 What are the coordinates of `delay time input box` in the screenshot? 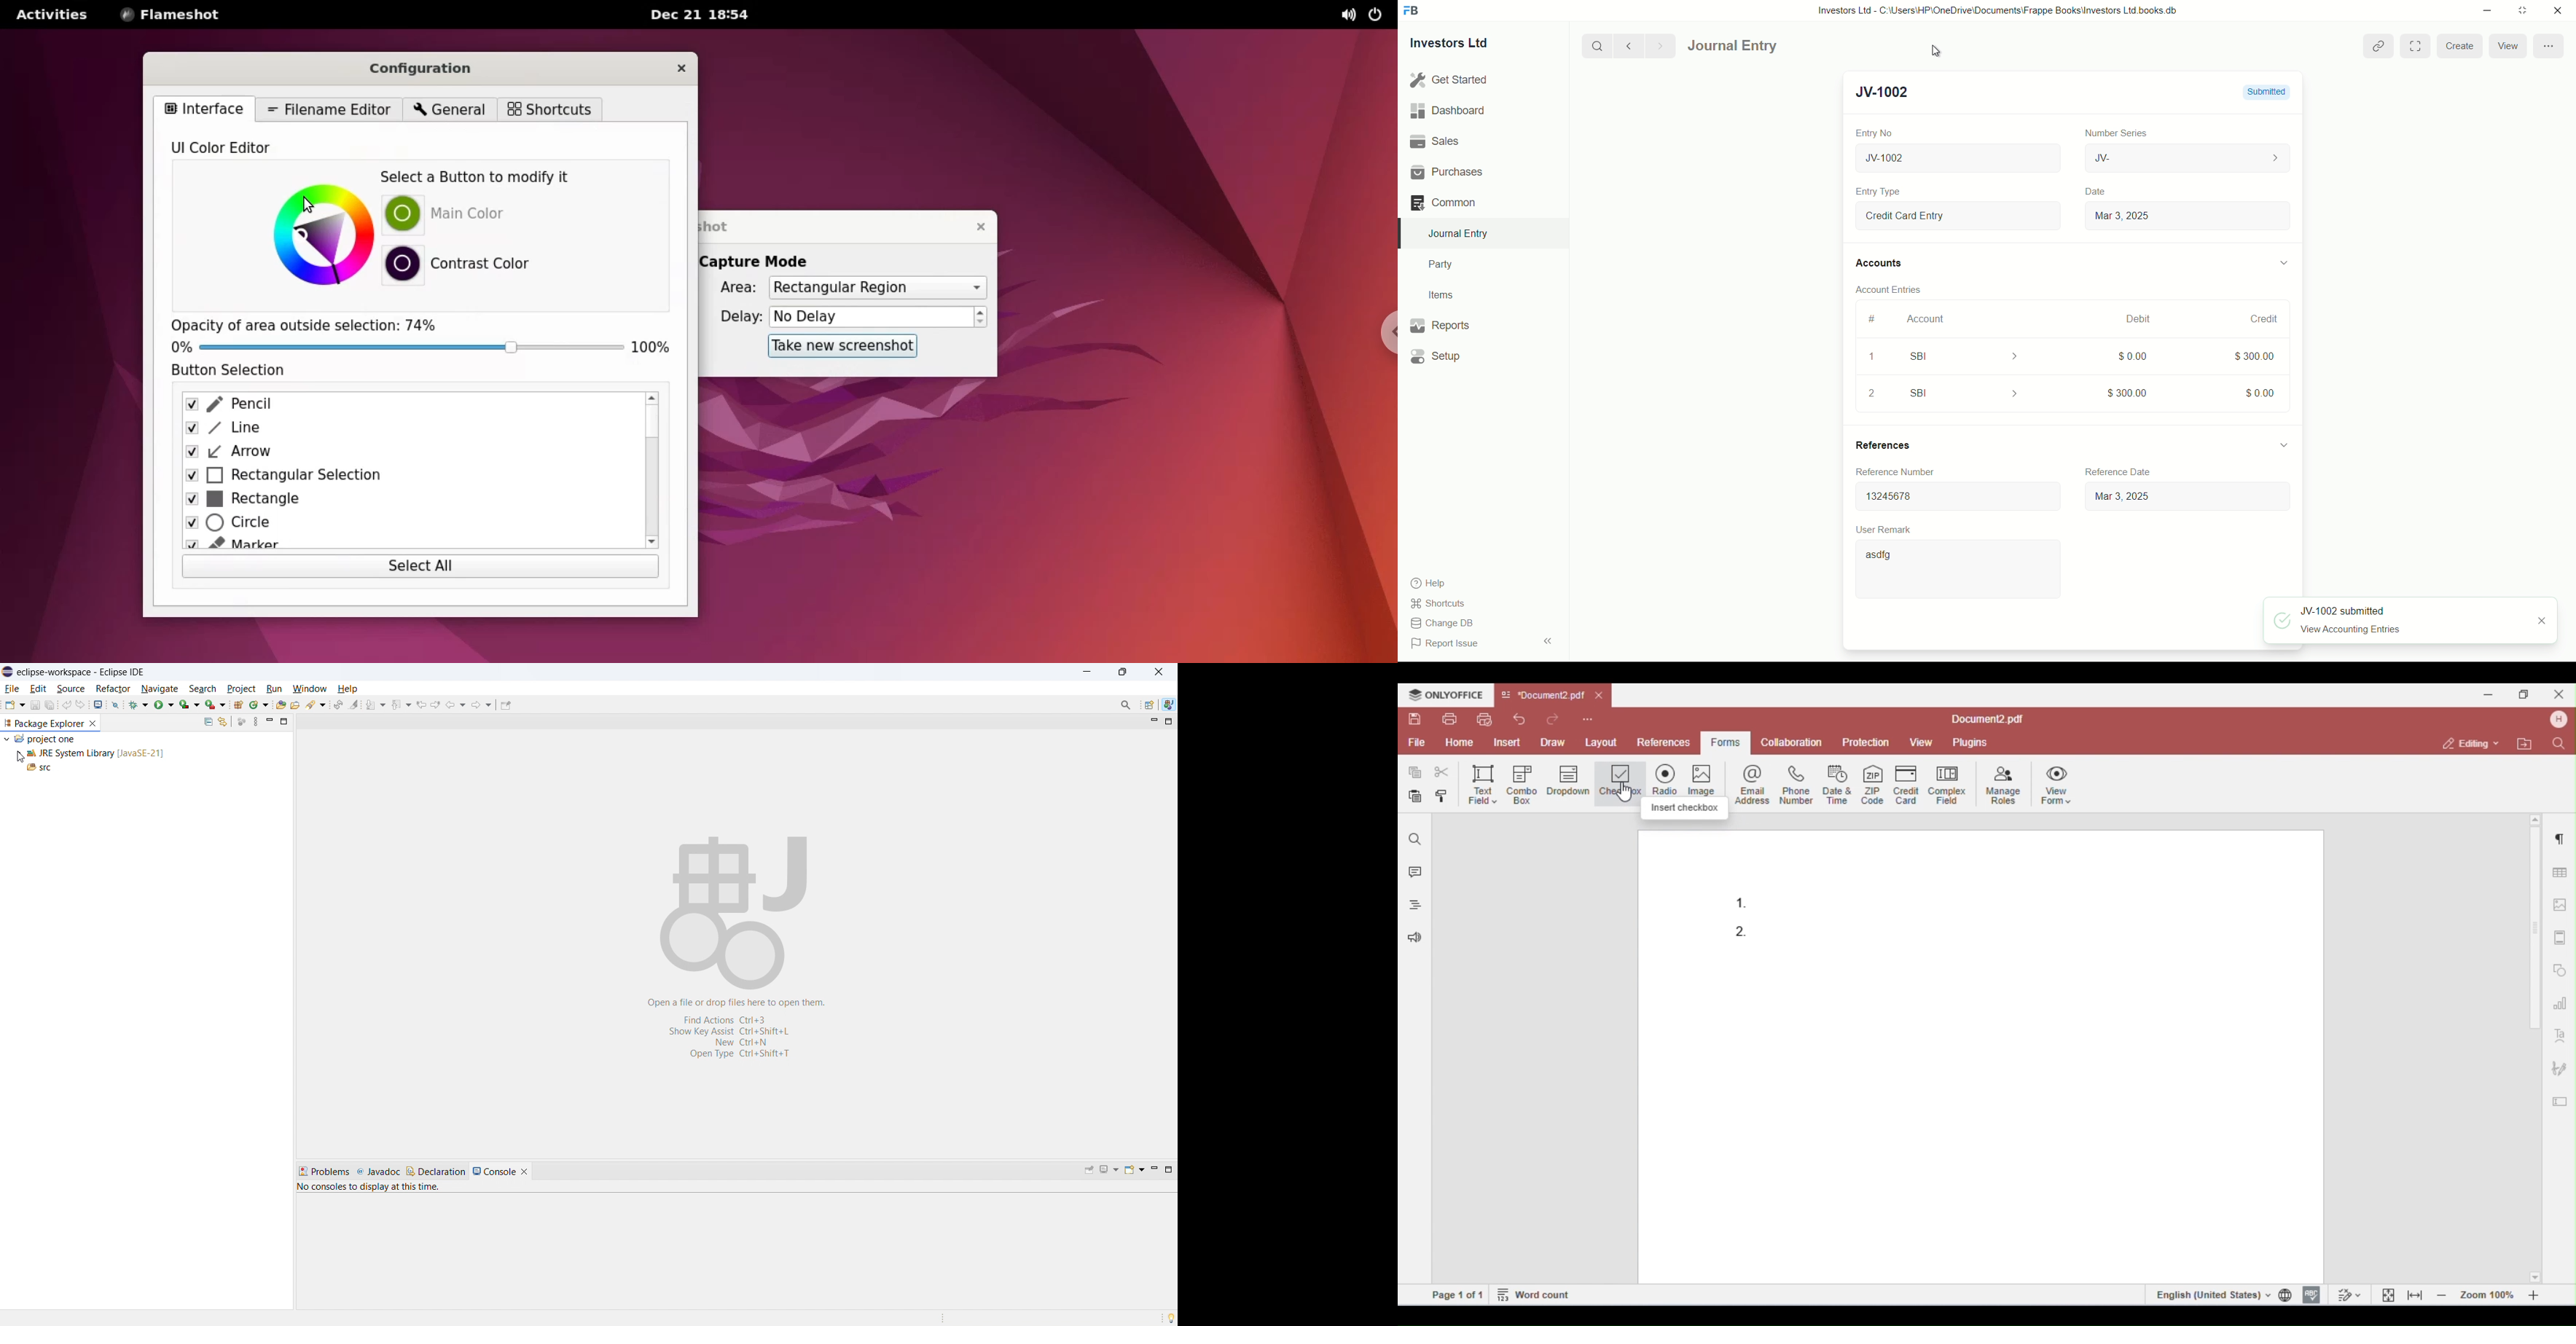 It's located at (872, 318).